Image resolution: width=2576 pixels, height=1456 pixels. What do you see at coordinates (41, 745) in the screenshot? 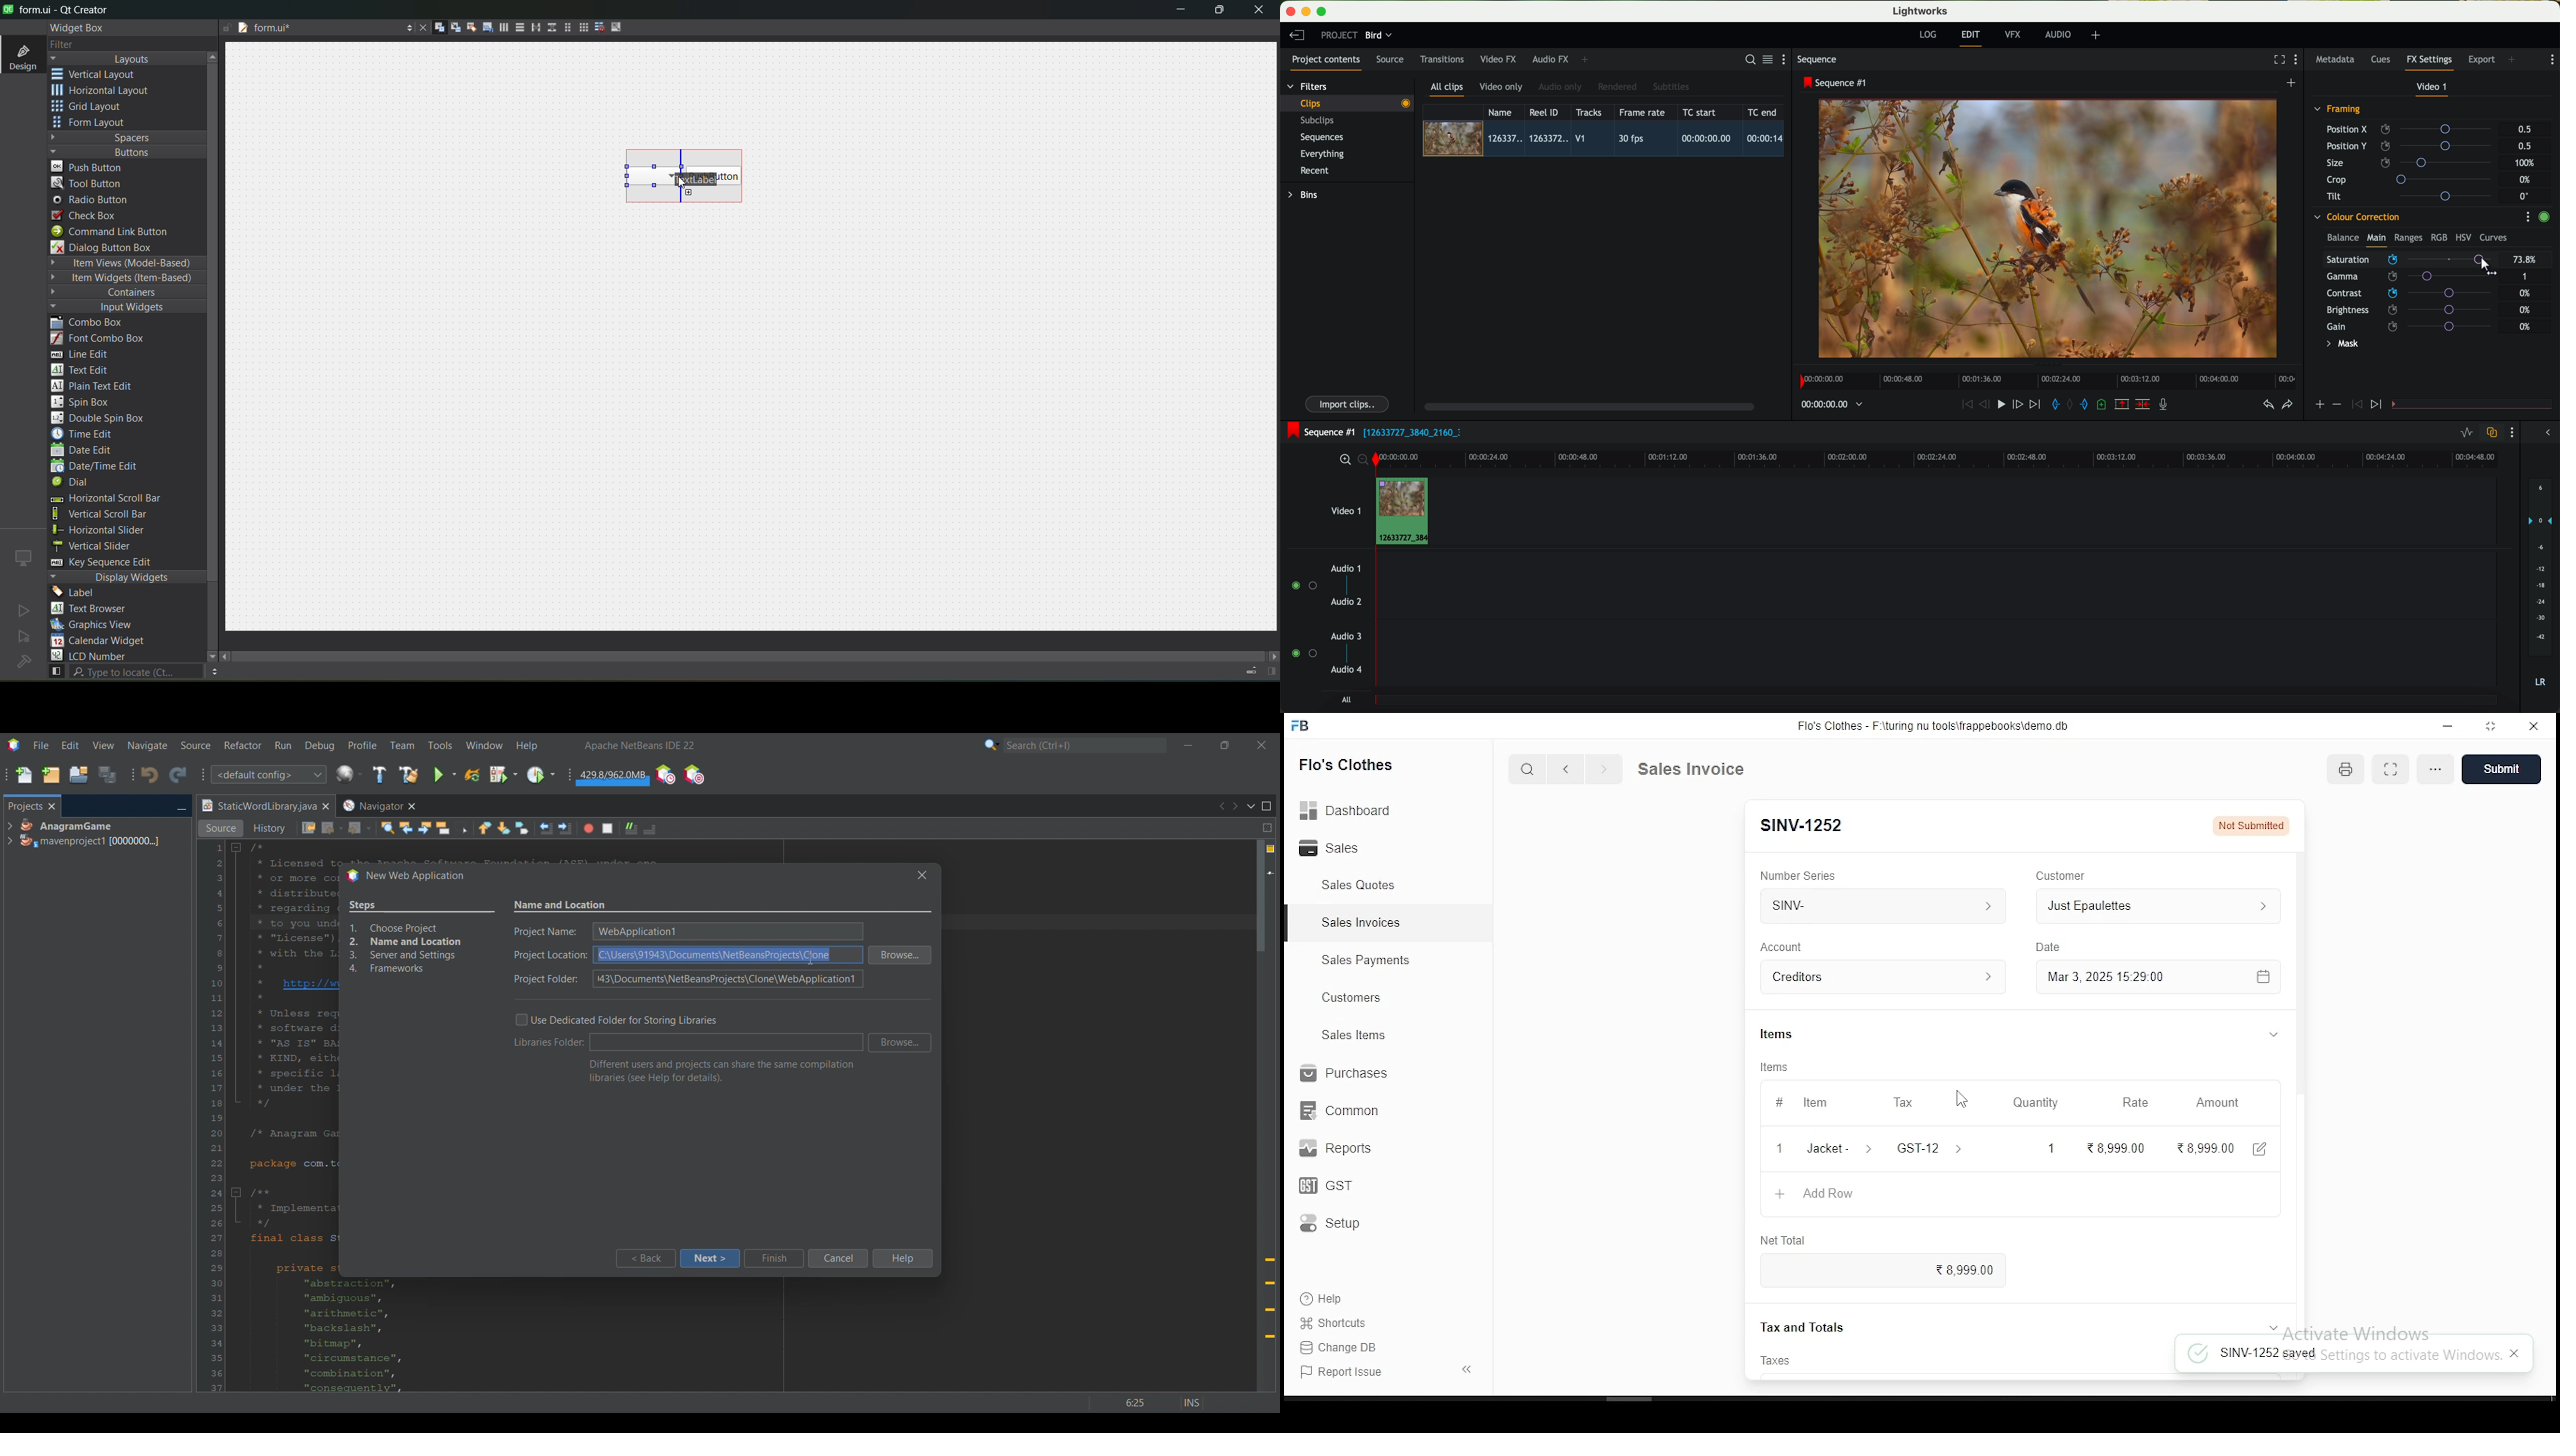
I see `File menu` at bounding box center [41, 745].